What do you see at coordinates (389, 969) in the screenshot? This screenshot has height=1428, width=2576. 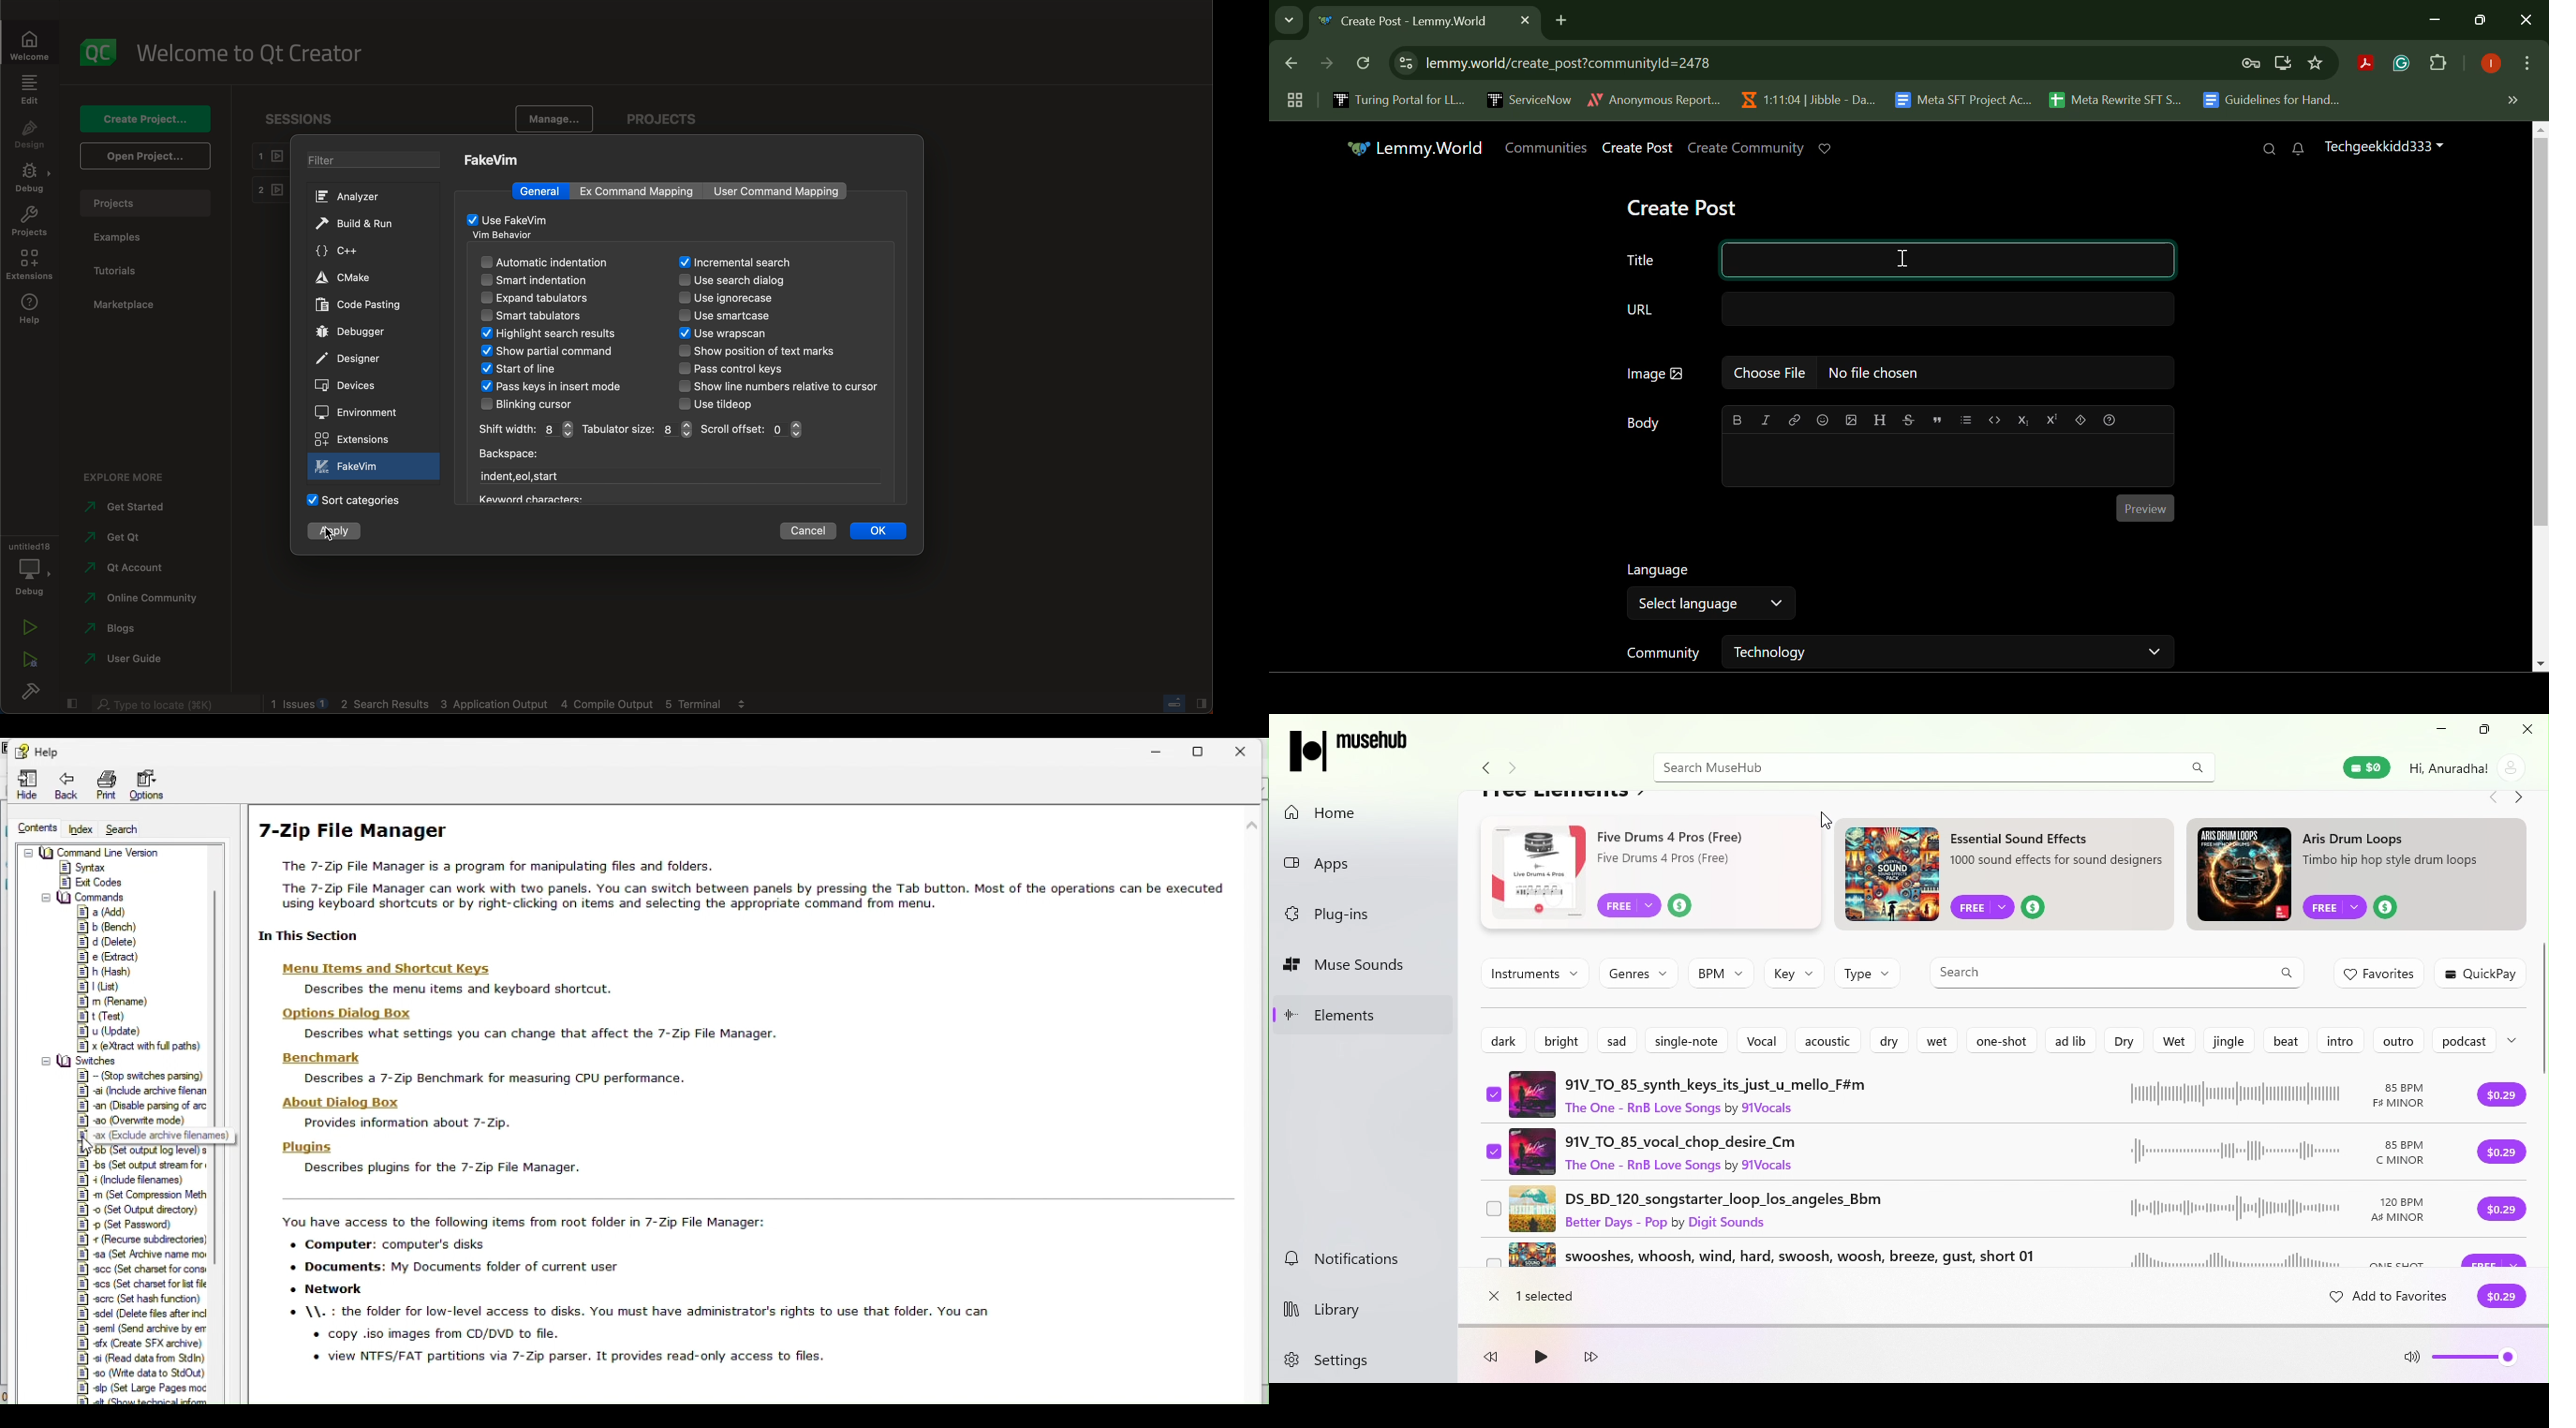 I see `Menu Items and Shortcut Keys` at bounding box center [389, 969].